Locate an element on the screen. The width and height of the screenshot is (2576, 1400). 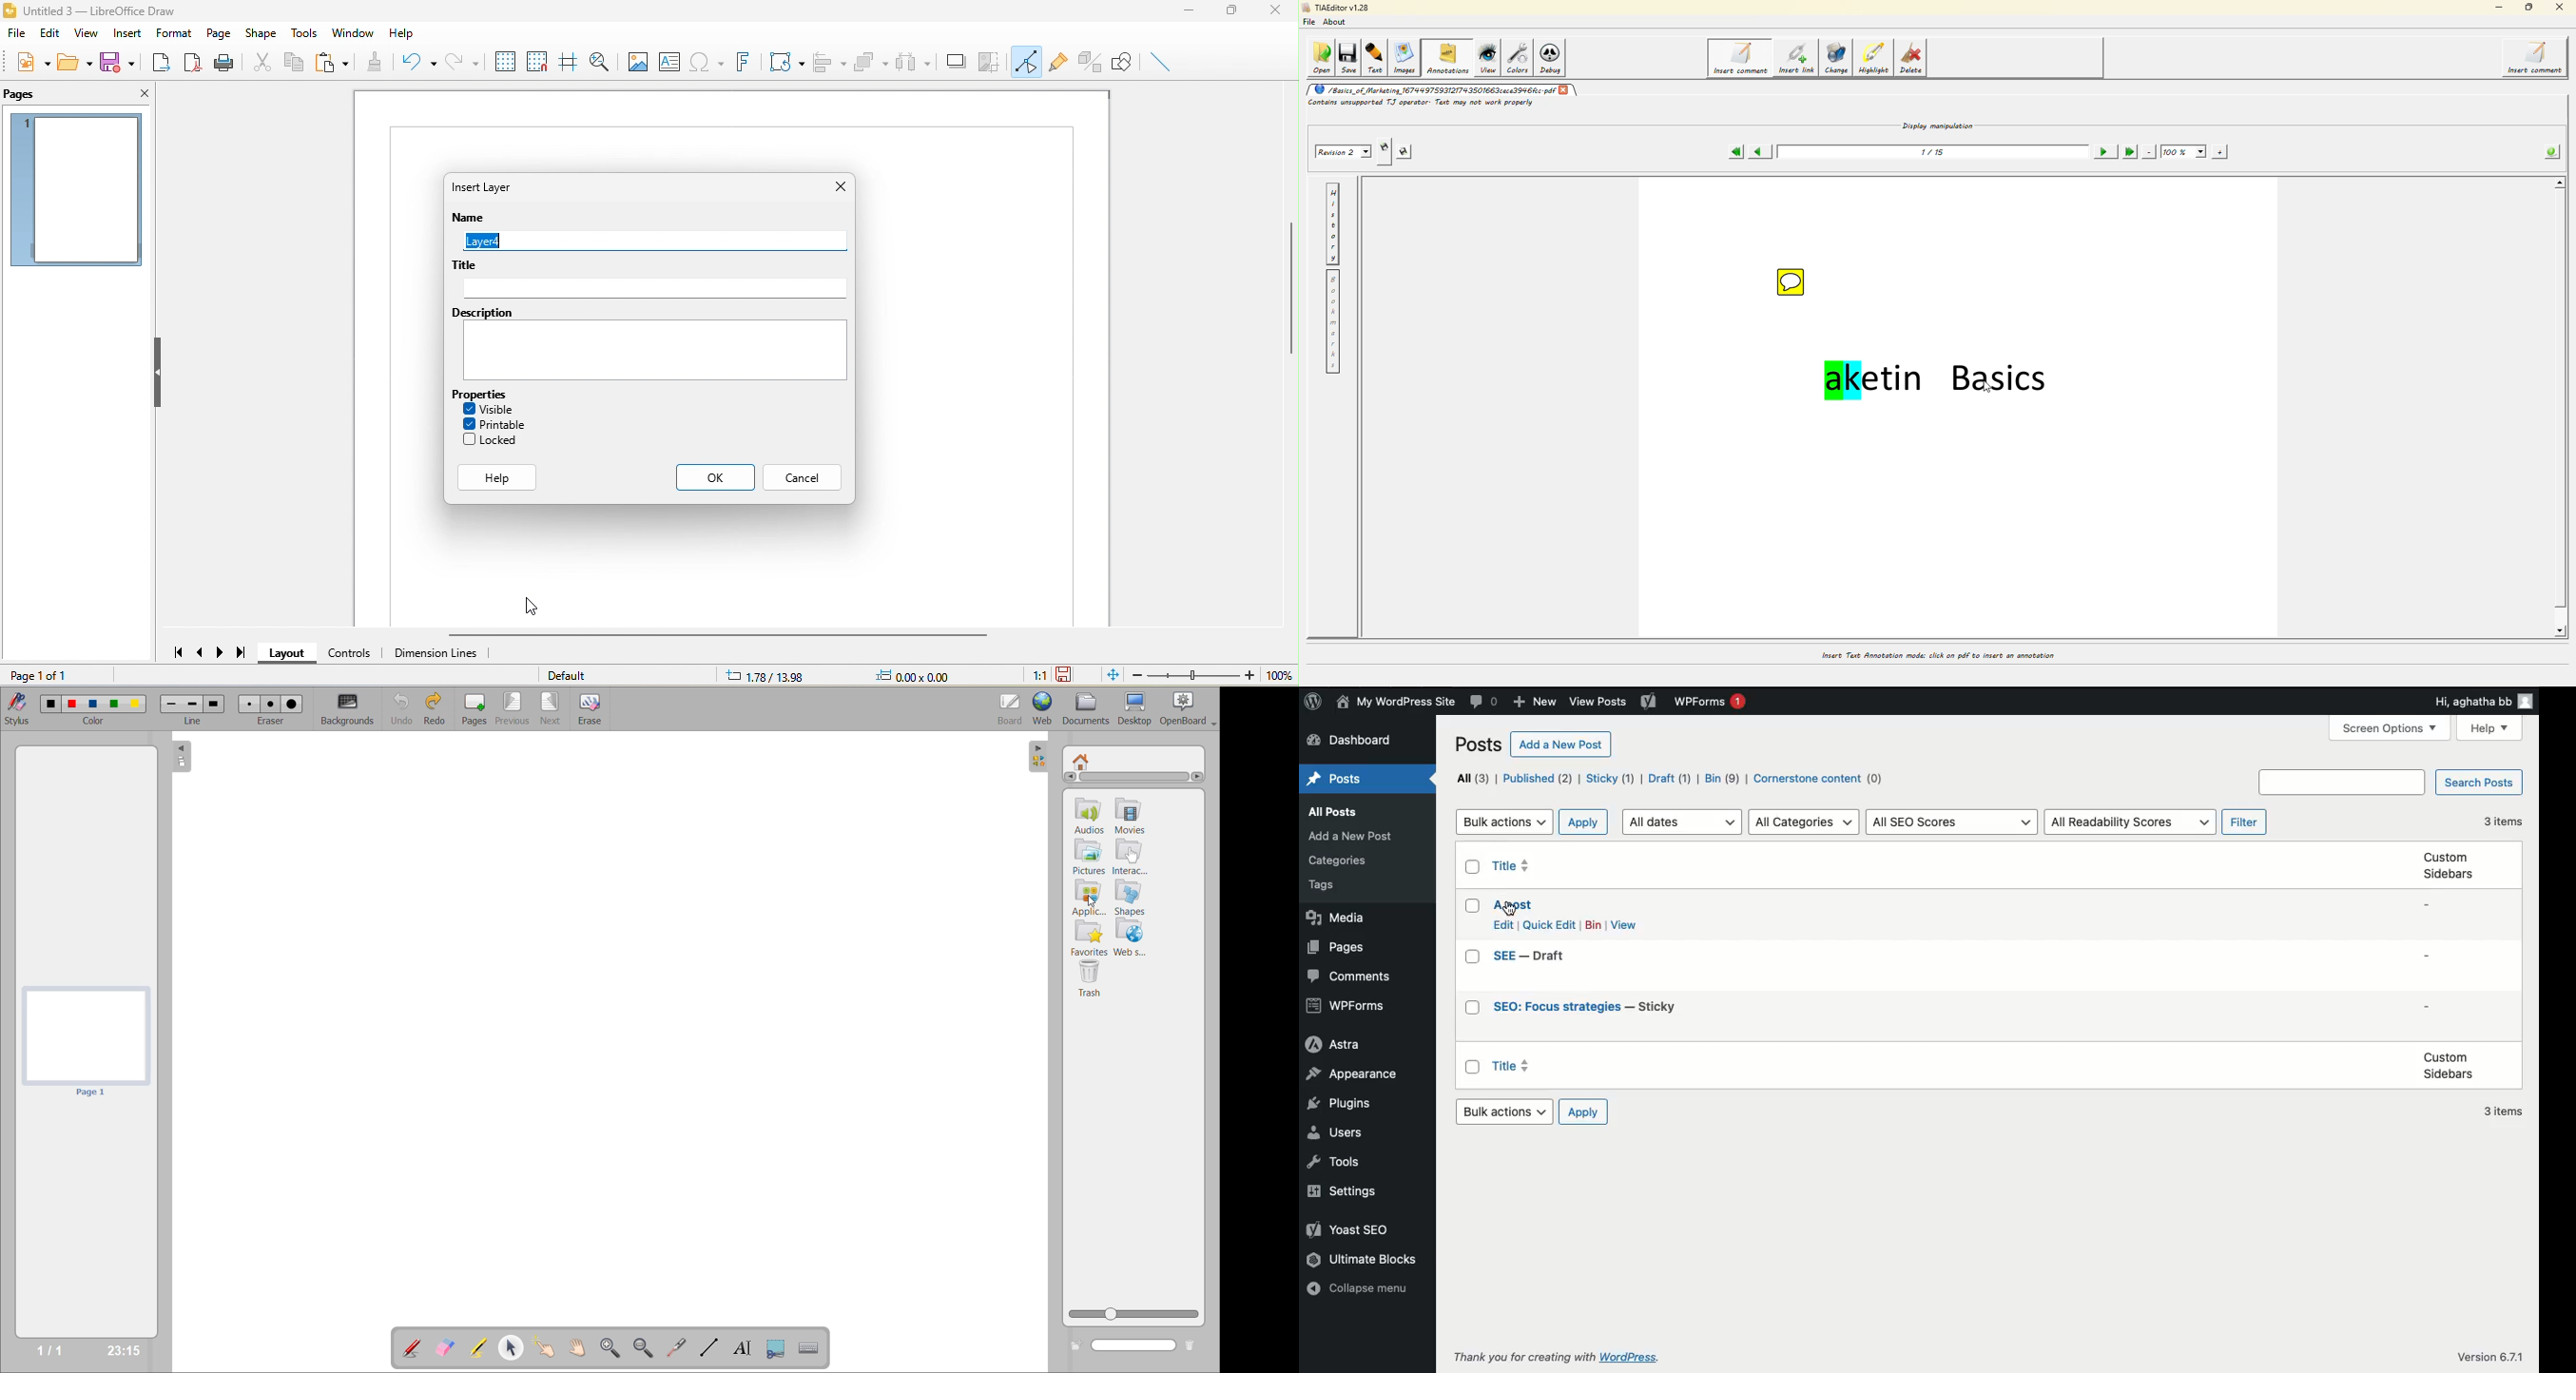
next page is located at coordinates (222, 651).